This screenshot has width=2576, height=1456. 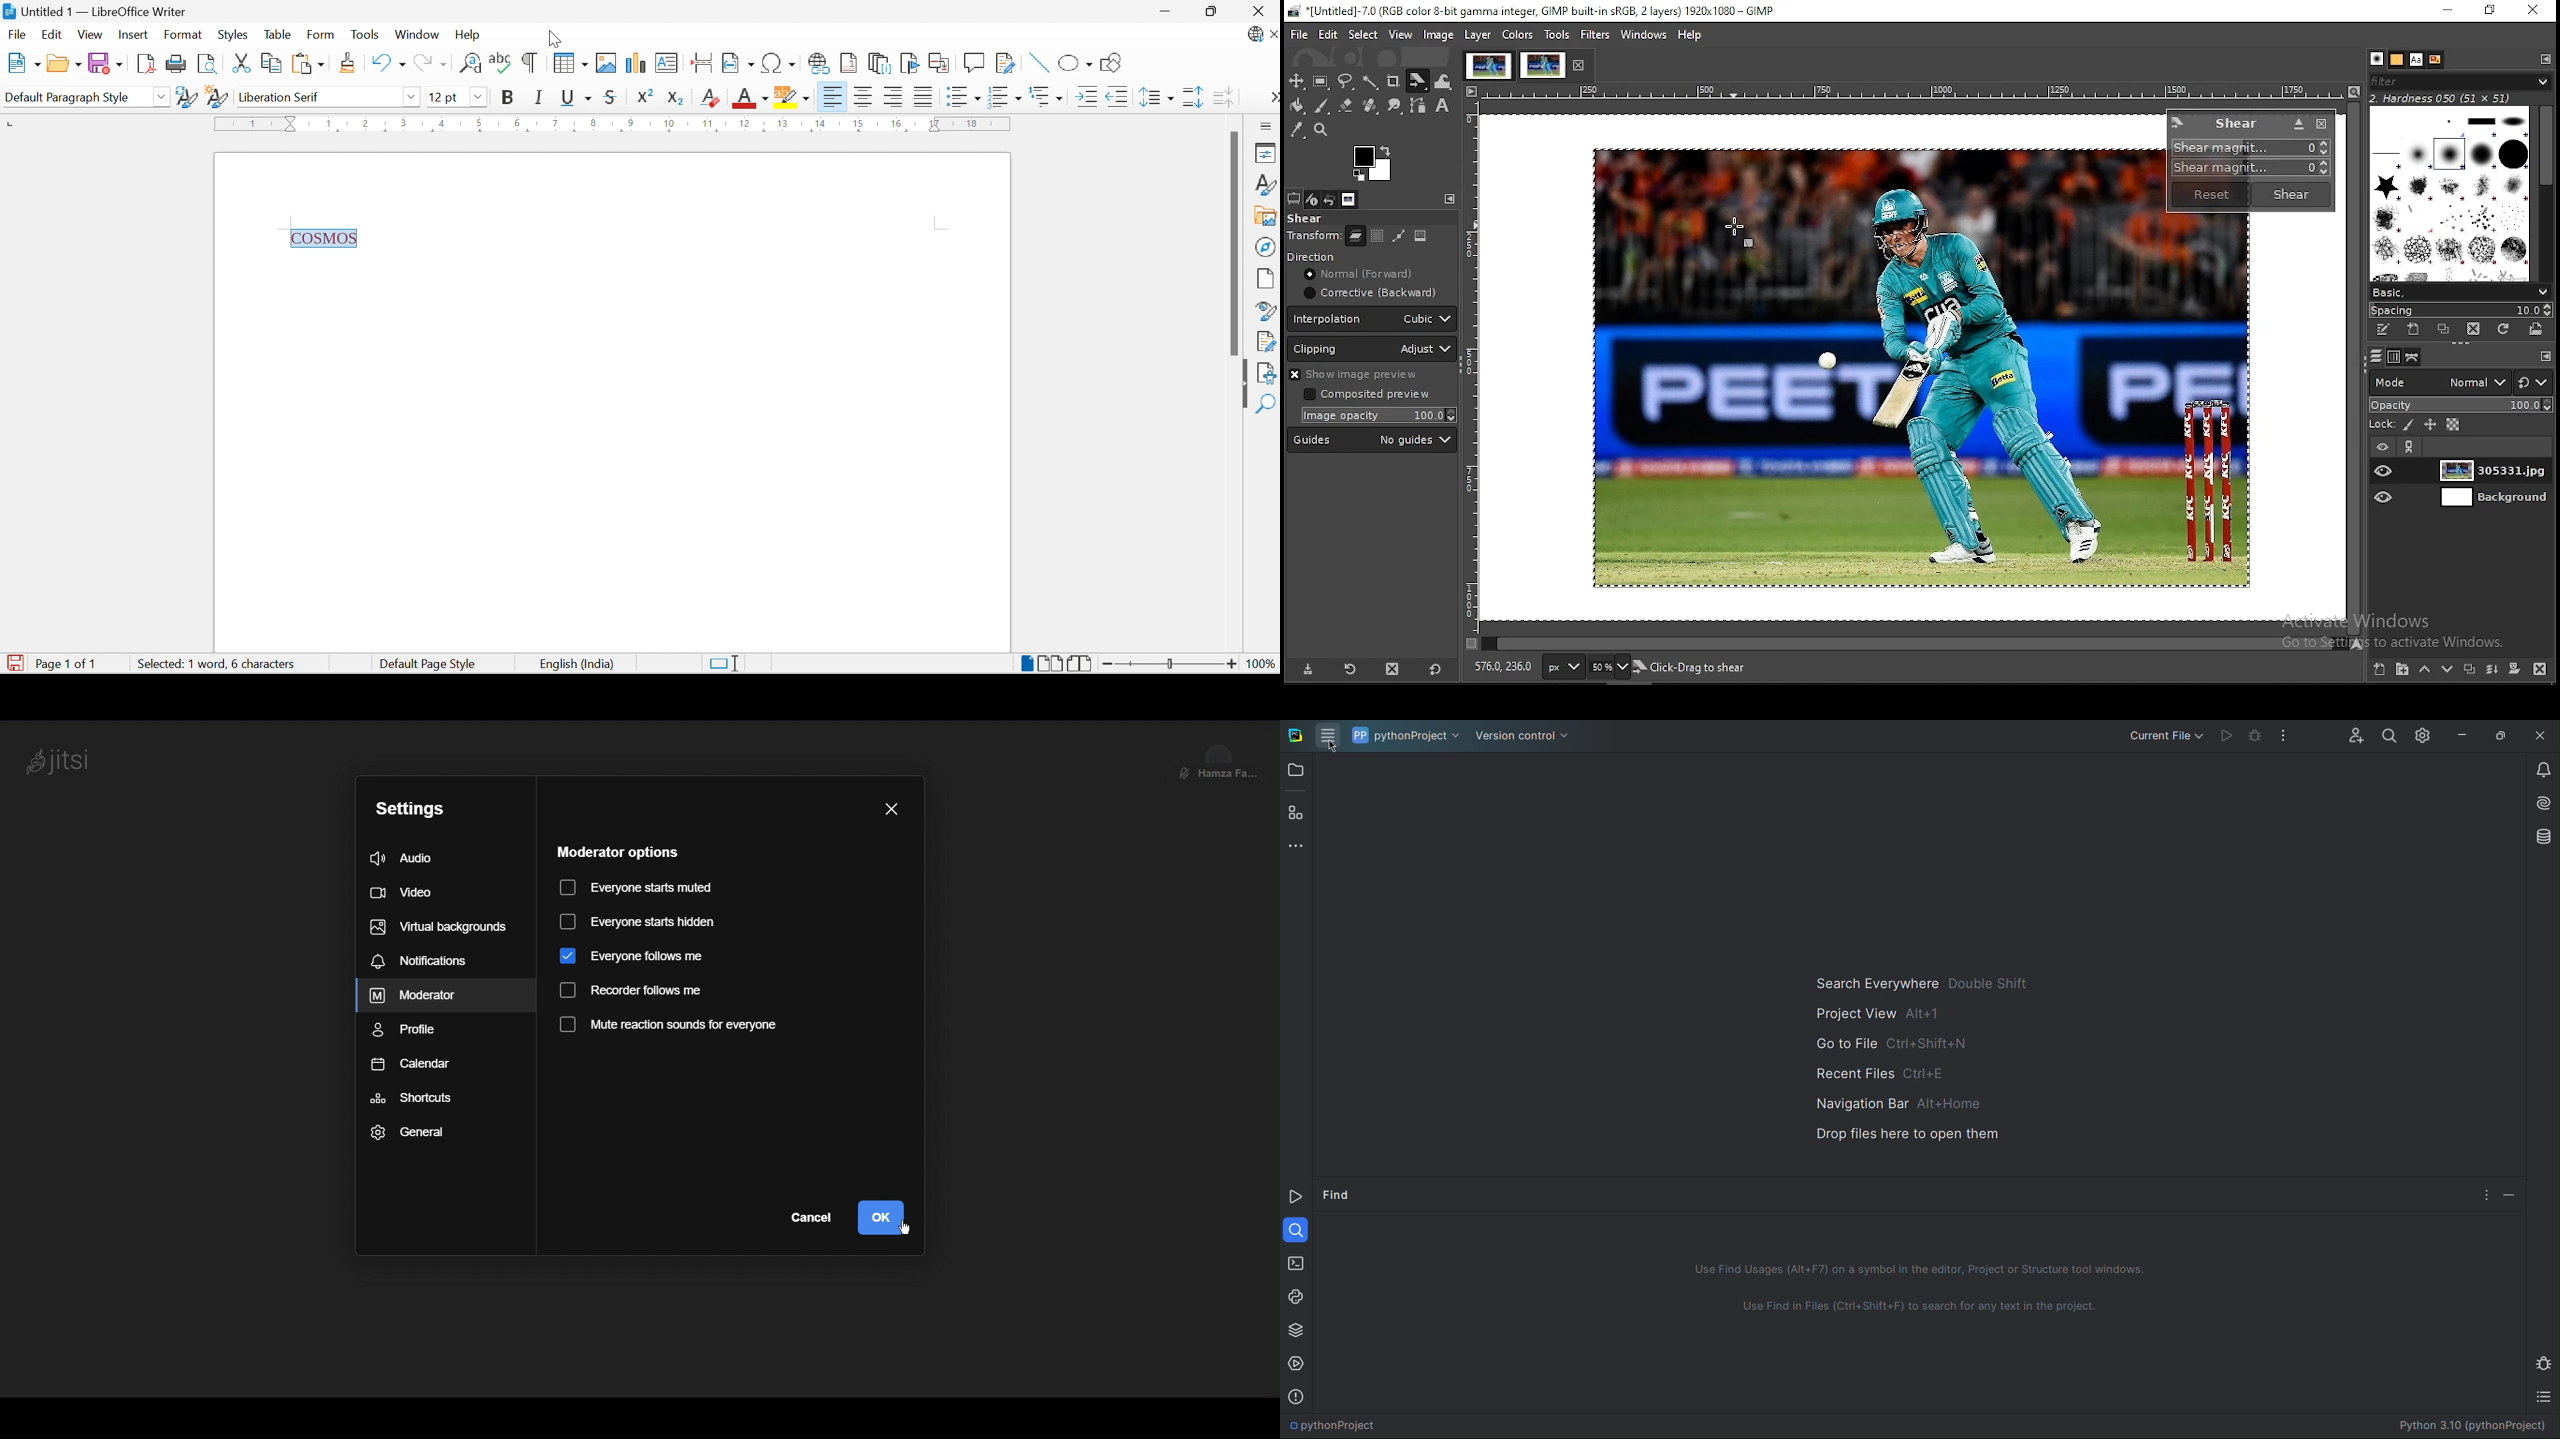 What do you see at coordinates (1394, 80) in the screenshot?
I see `crop` at bounding box center [1394, 80].